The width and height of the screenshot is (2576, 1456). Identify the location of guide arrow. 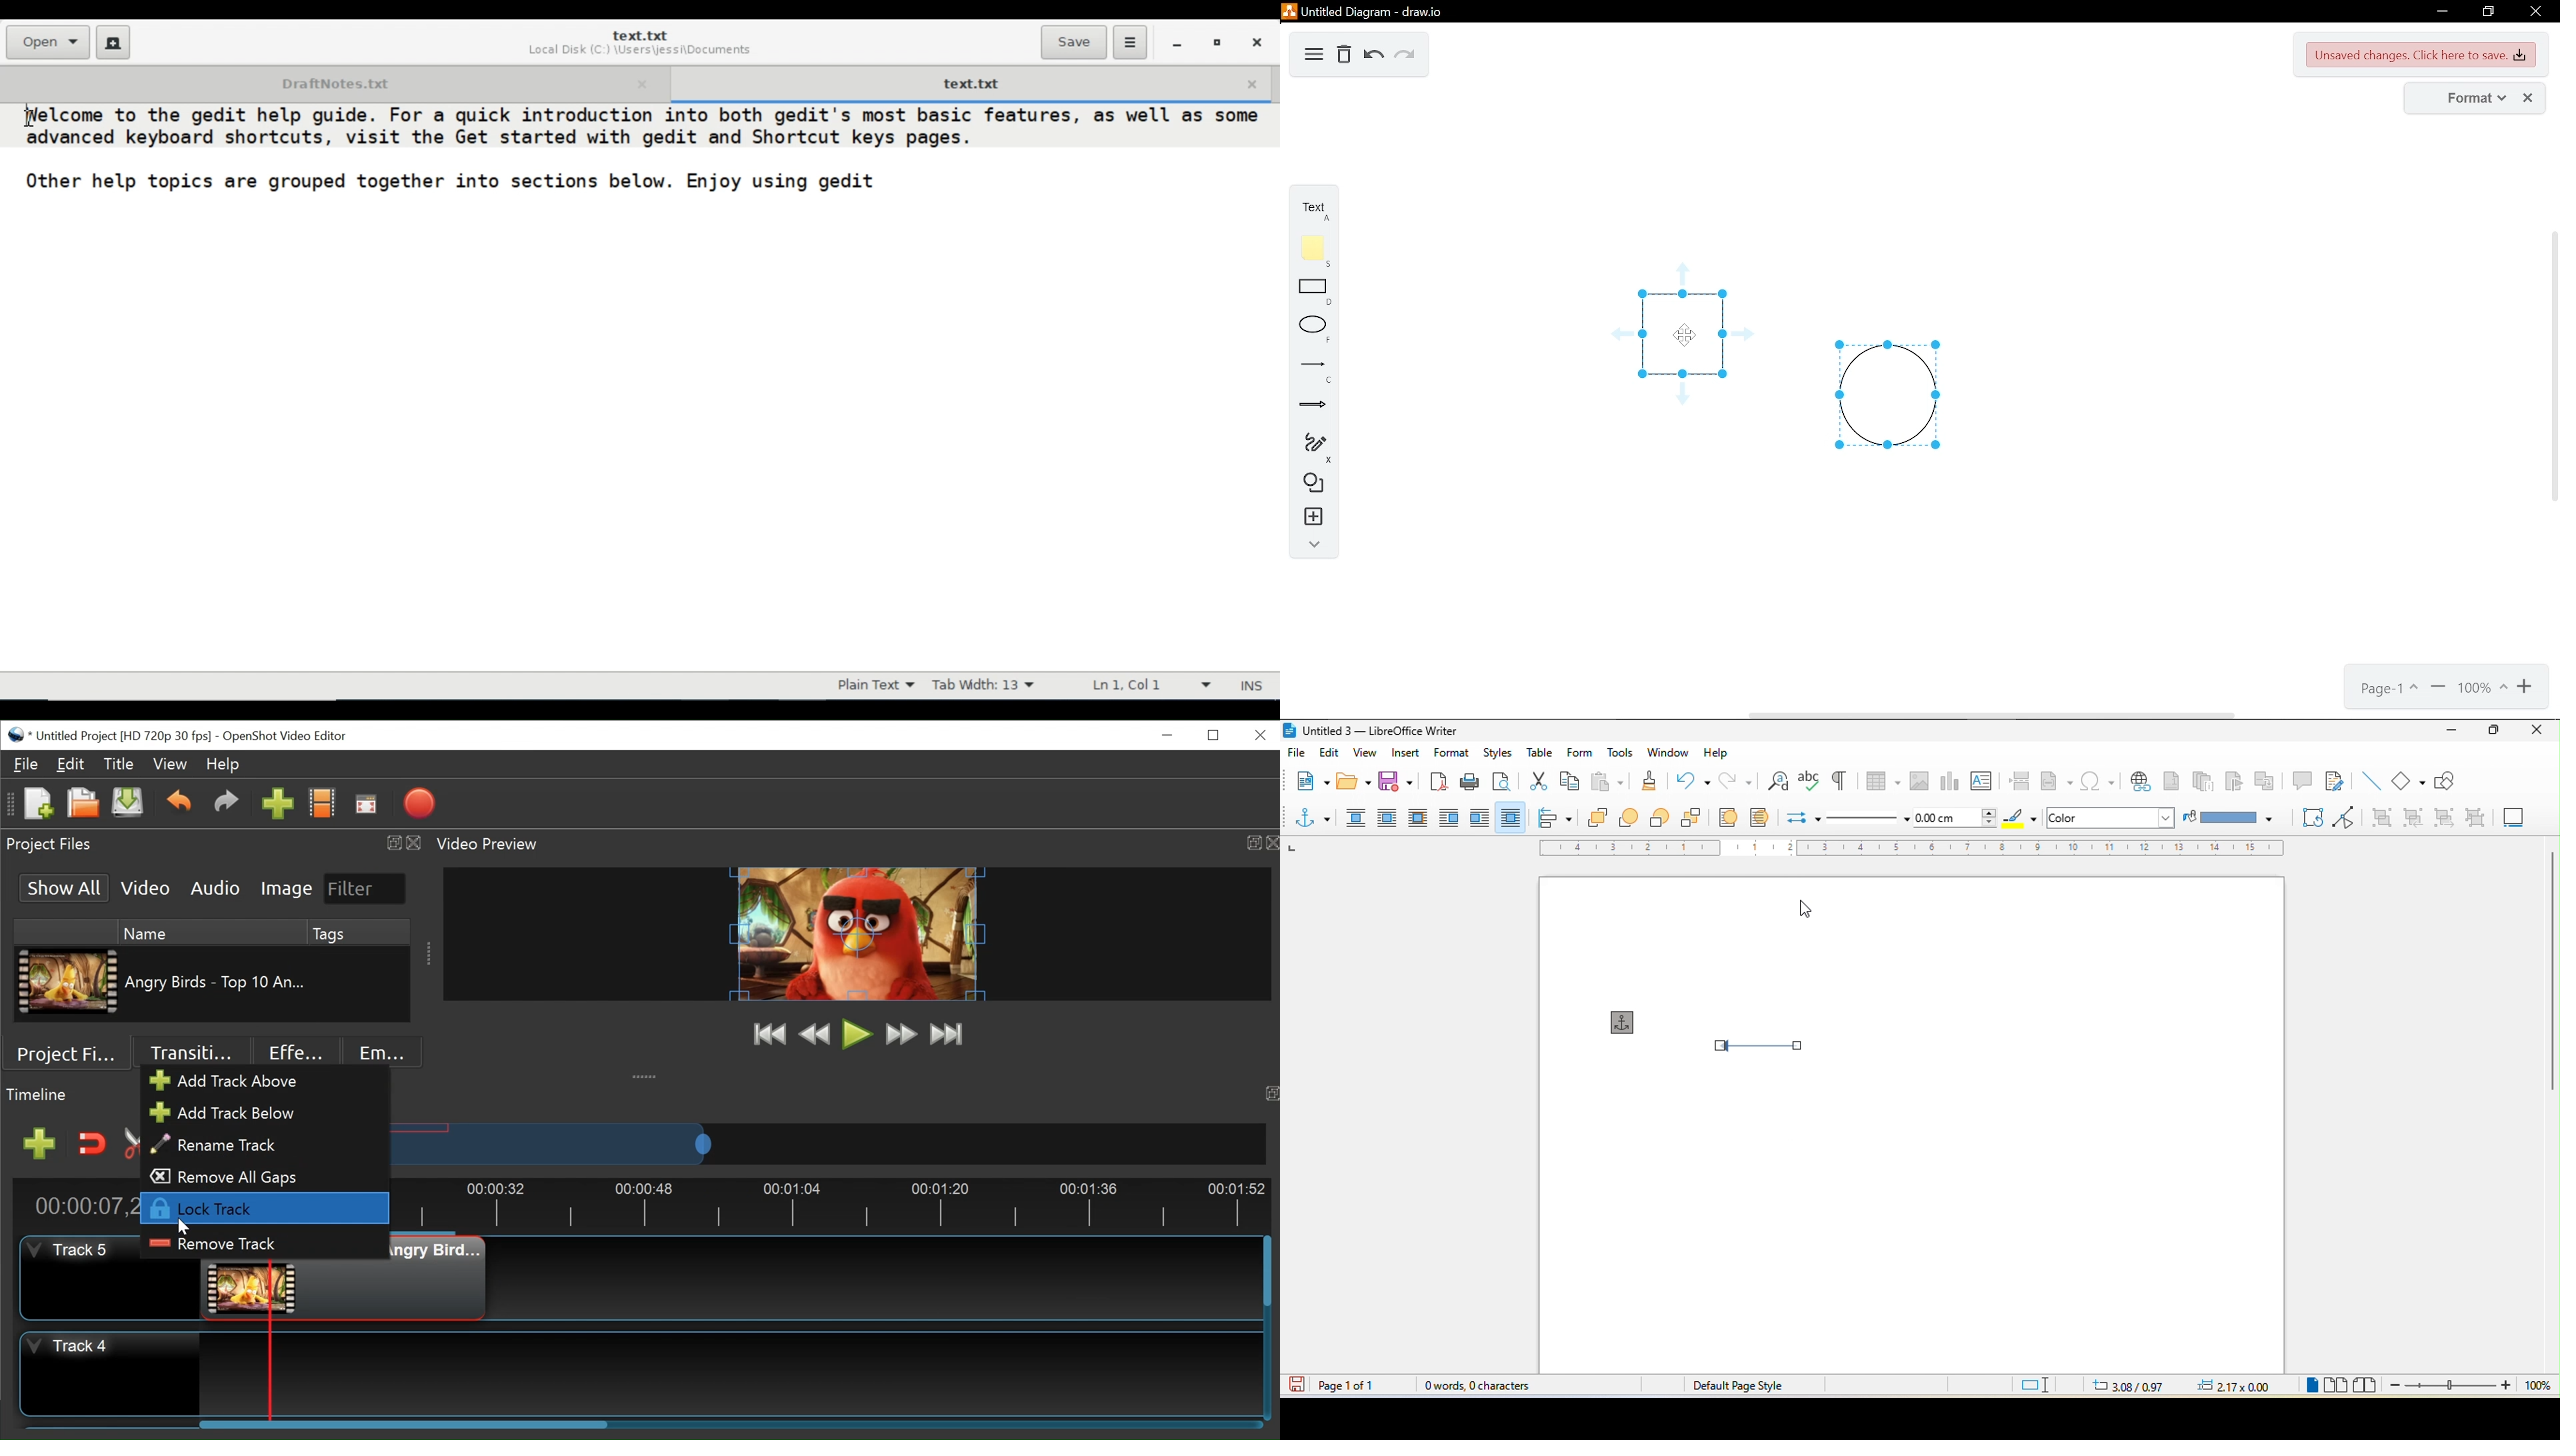
(1622, 333).